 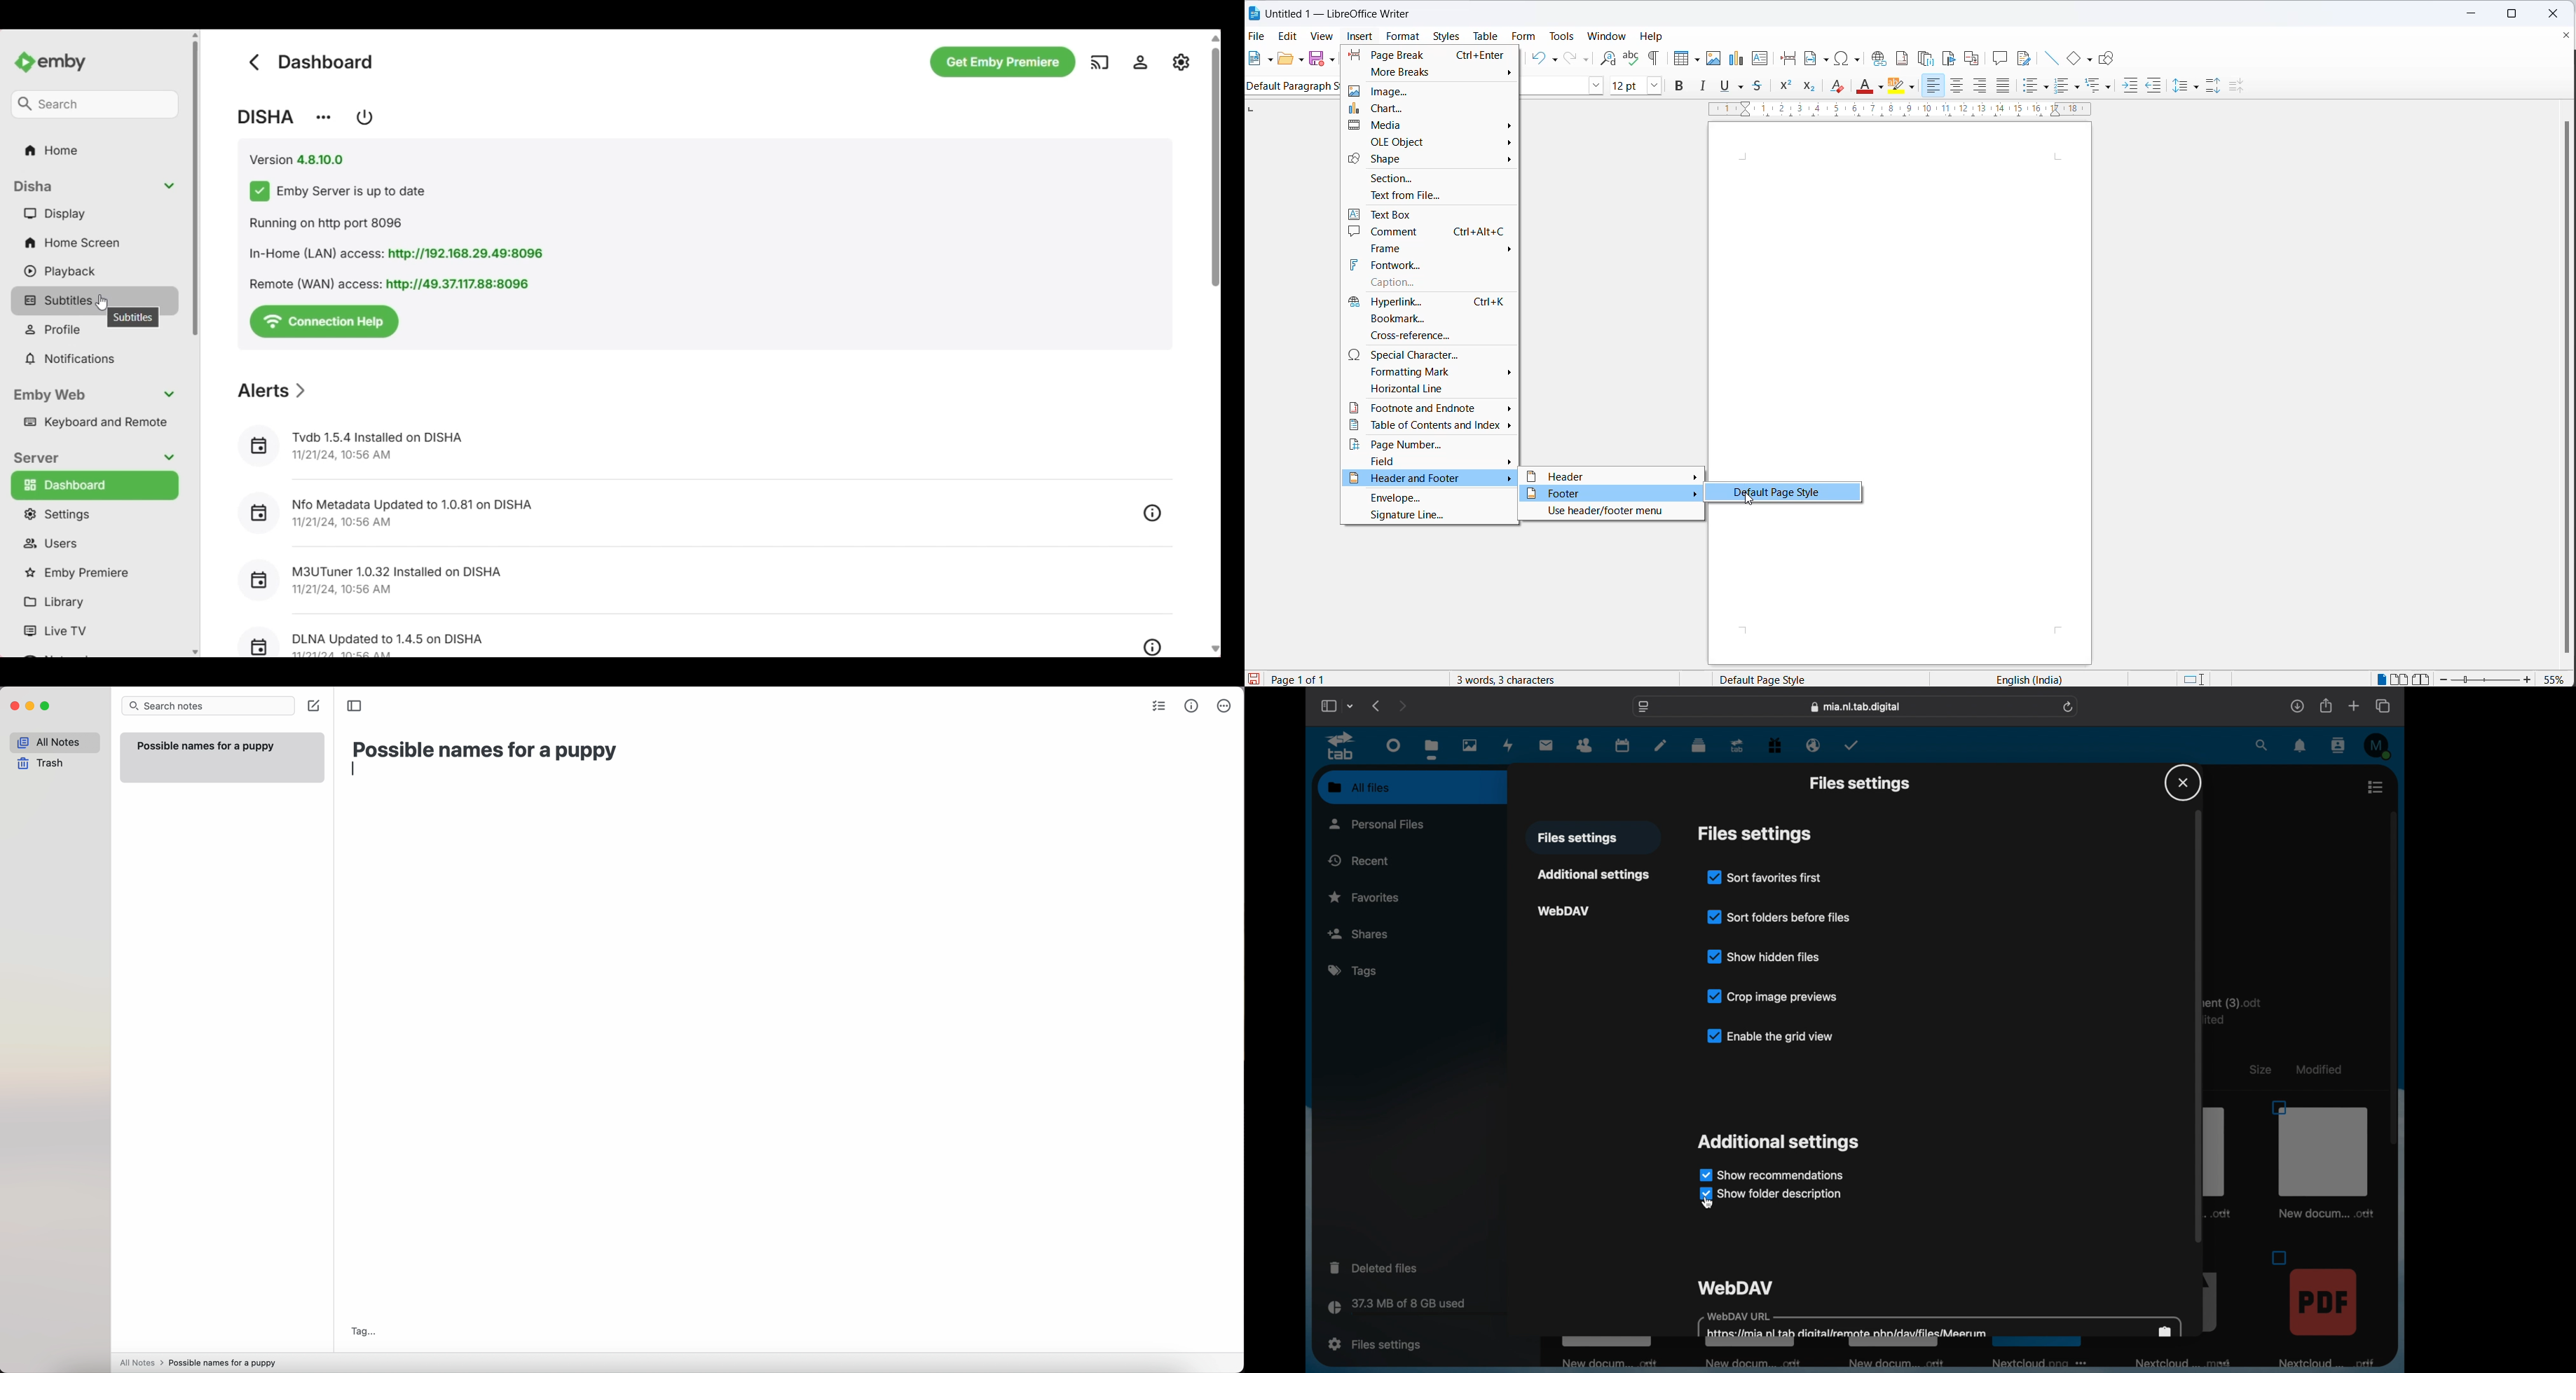 I want to click on contacts, so click(x=2337, y=746).